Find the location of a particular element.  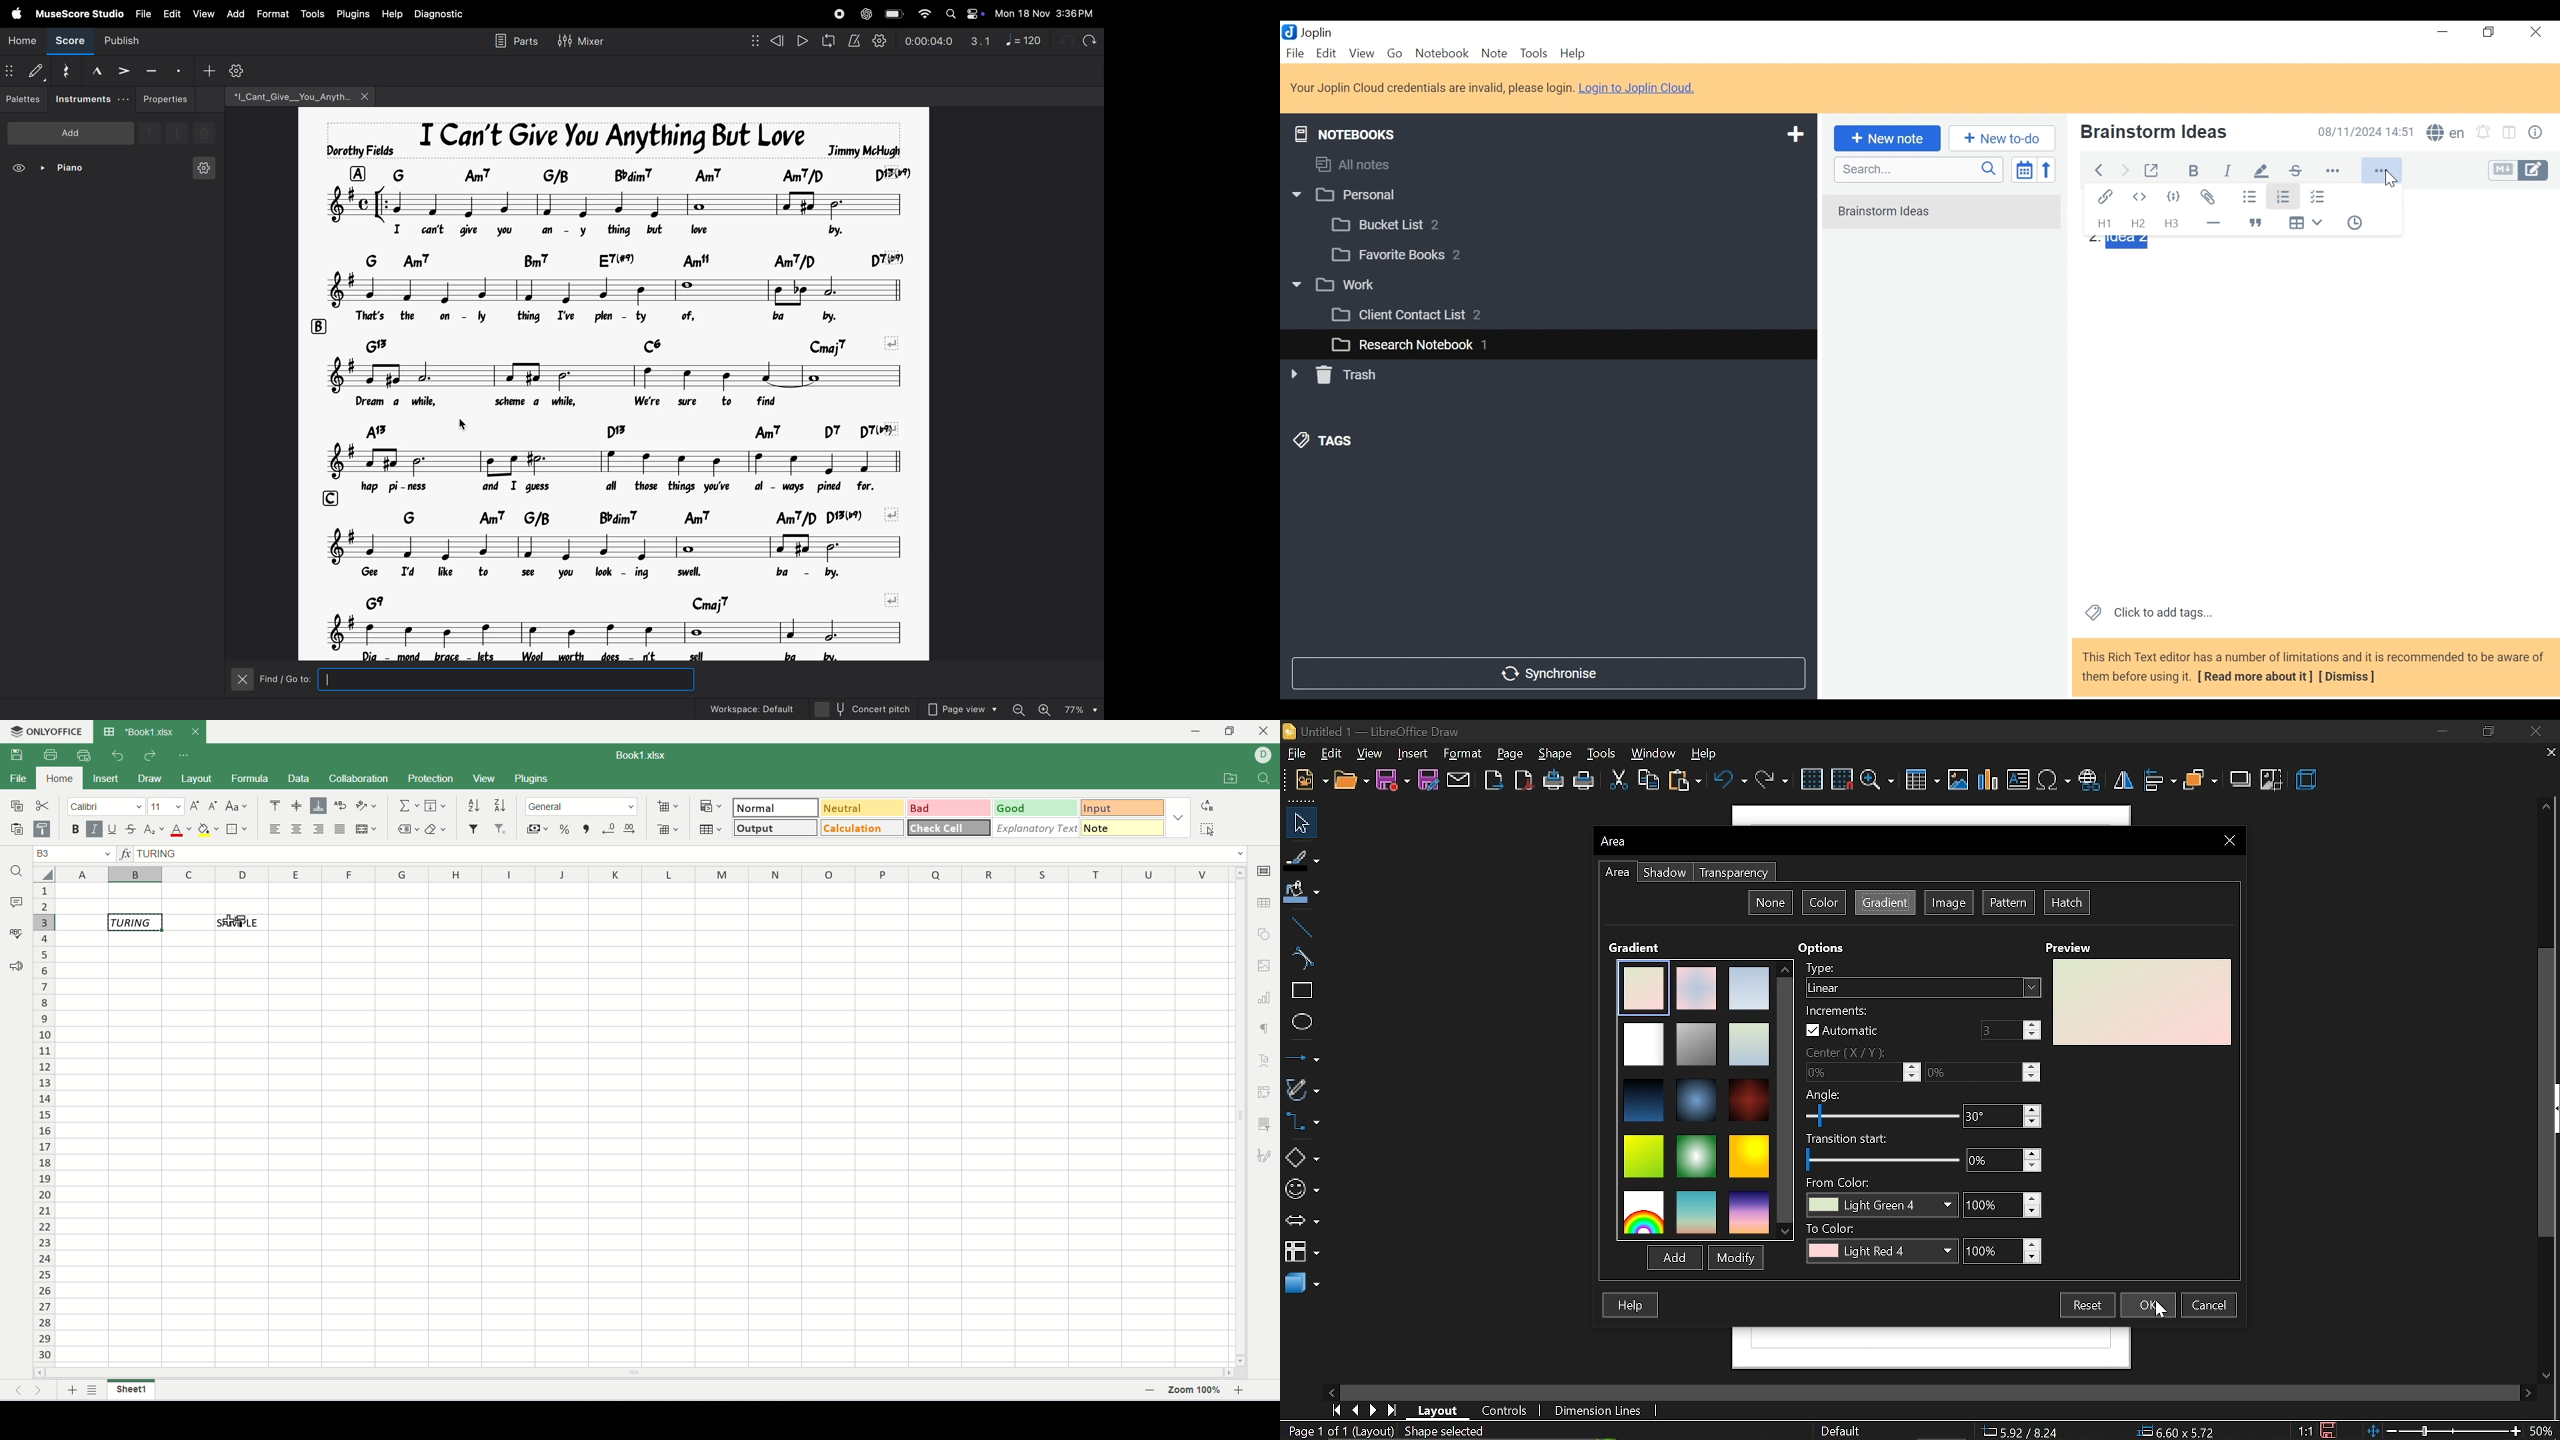

edit is located at coordinates (171, 12).